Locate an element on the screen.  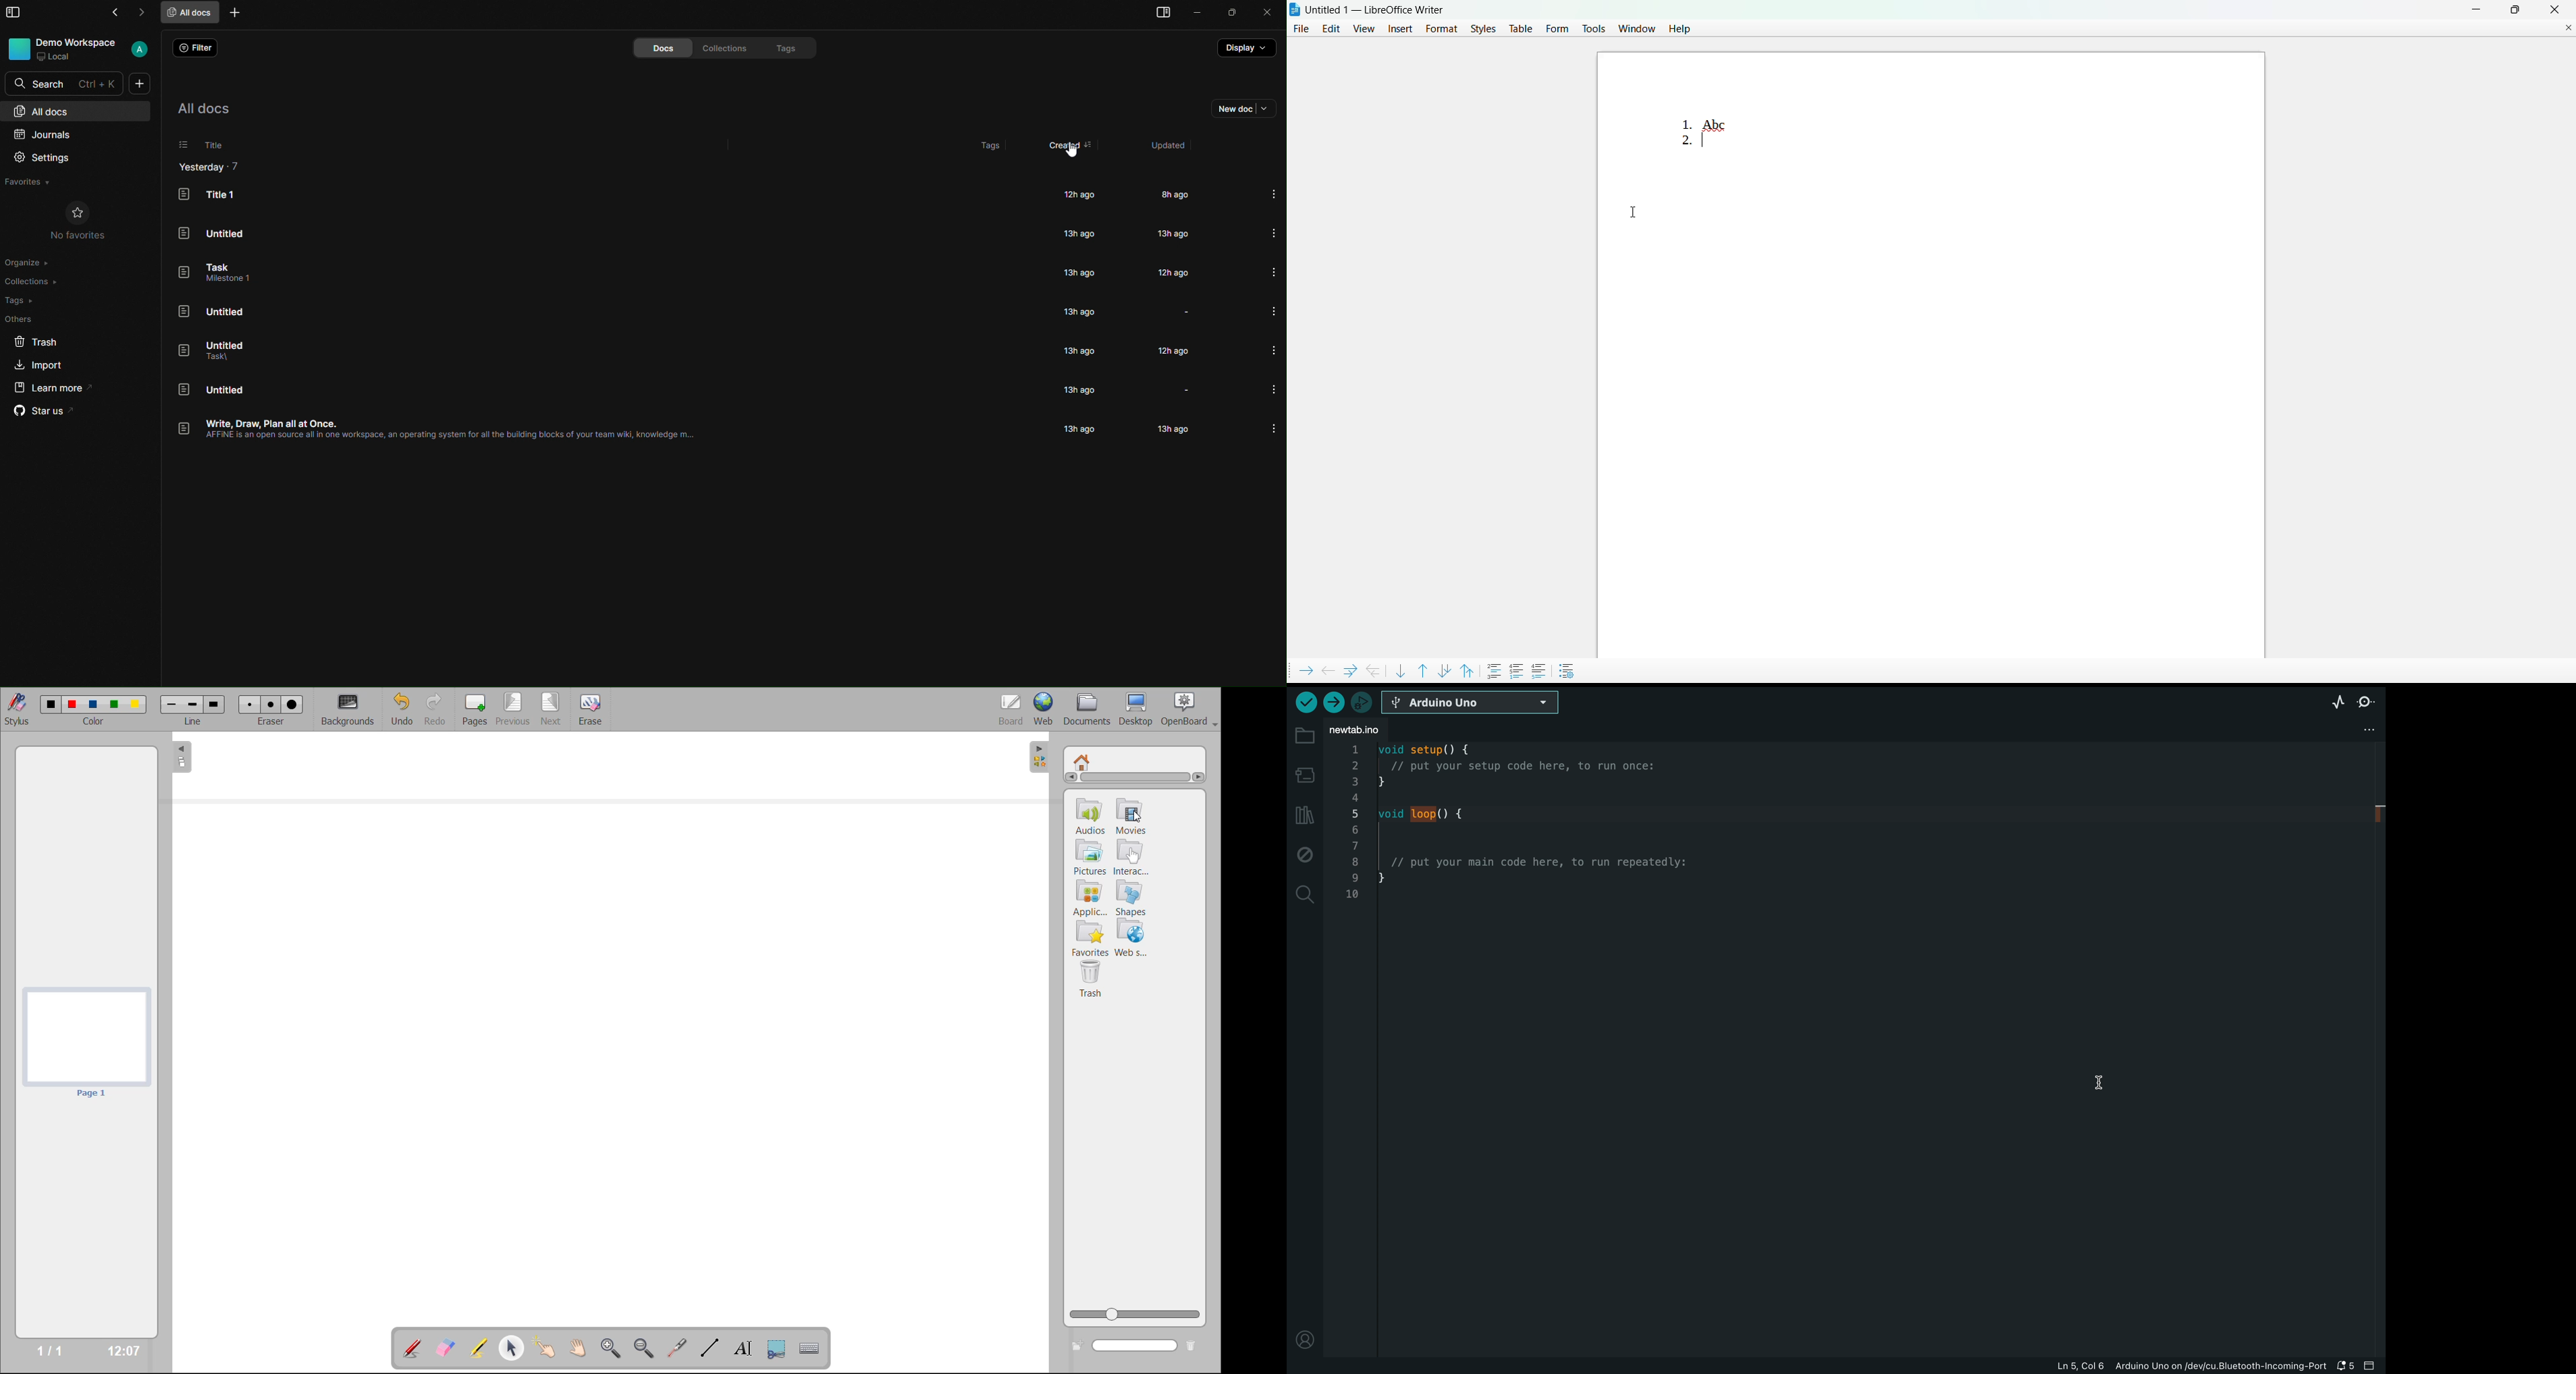
tags is located at coordinates (990, 140).